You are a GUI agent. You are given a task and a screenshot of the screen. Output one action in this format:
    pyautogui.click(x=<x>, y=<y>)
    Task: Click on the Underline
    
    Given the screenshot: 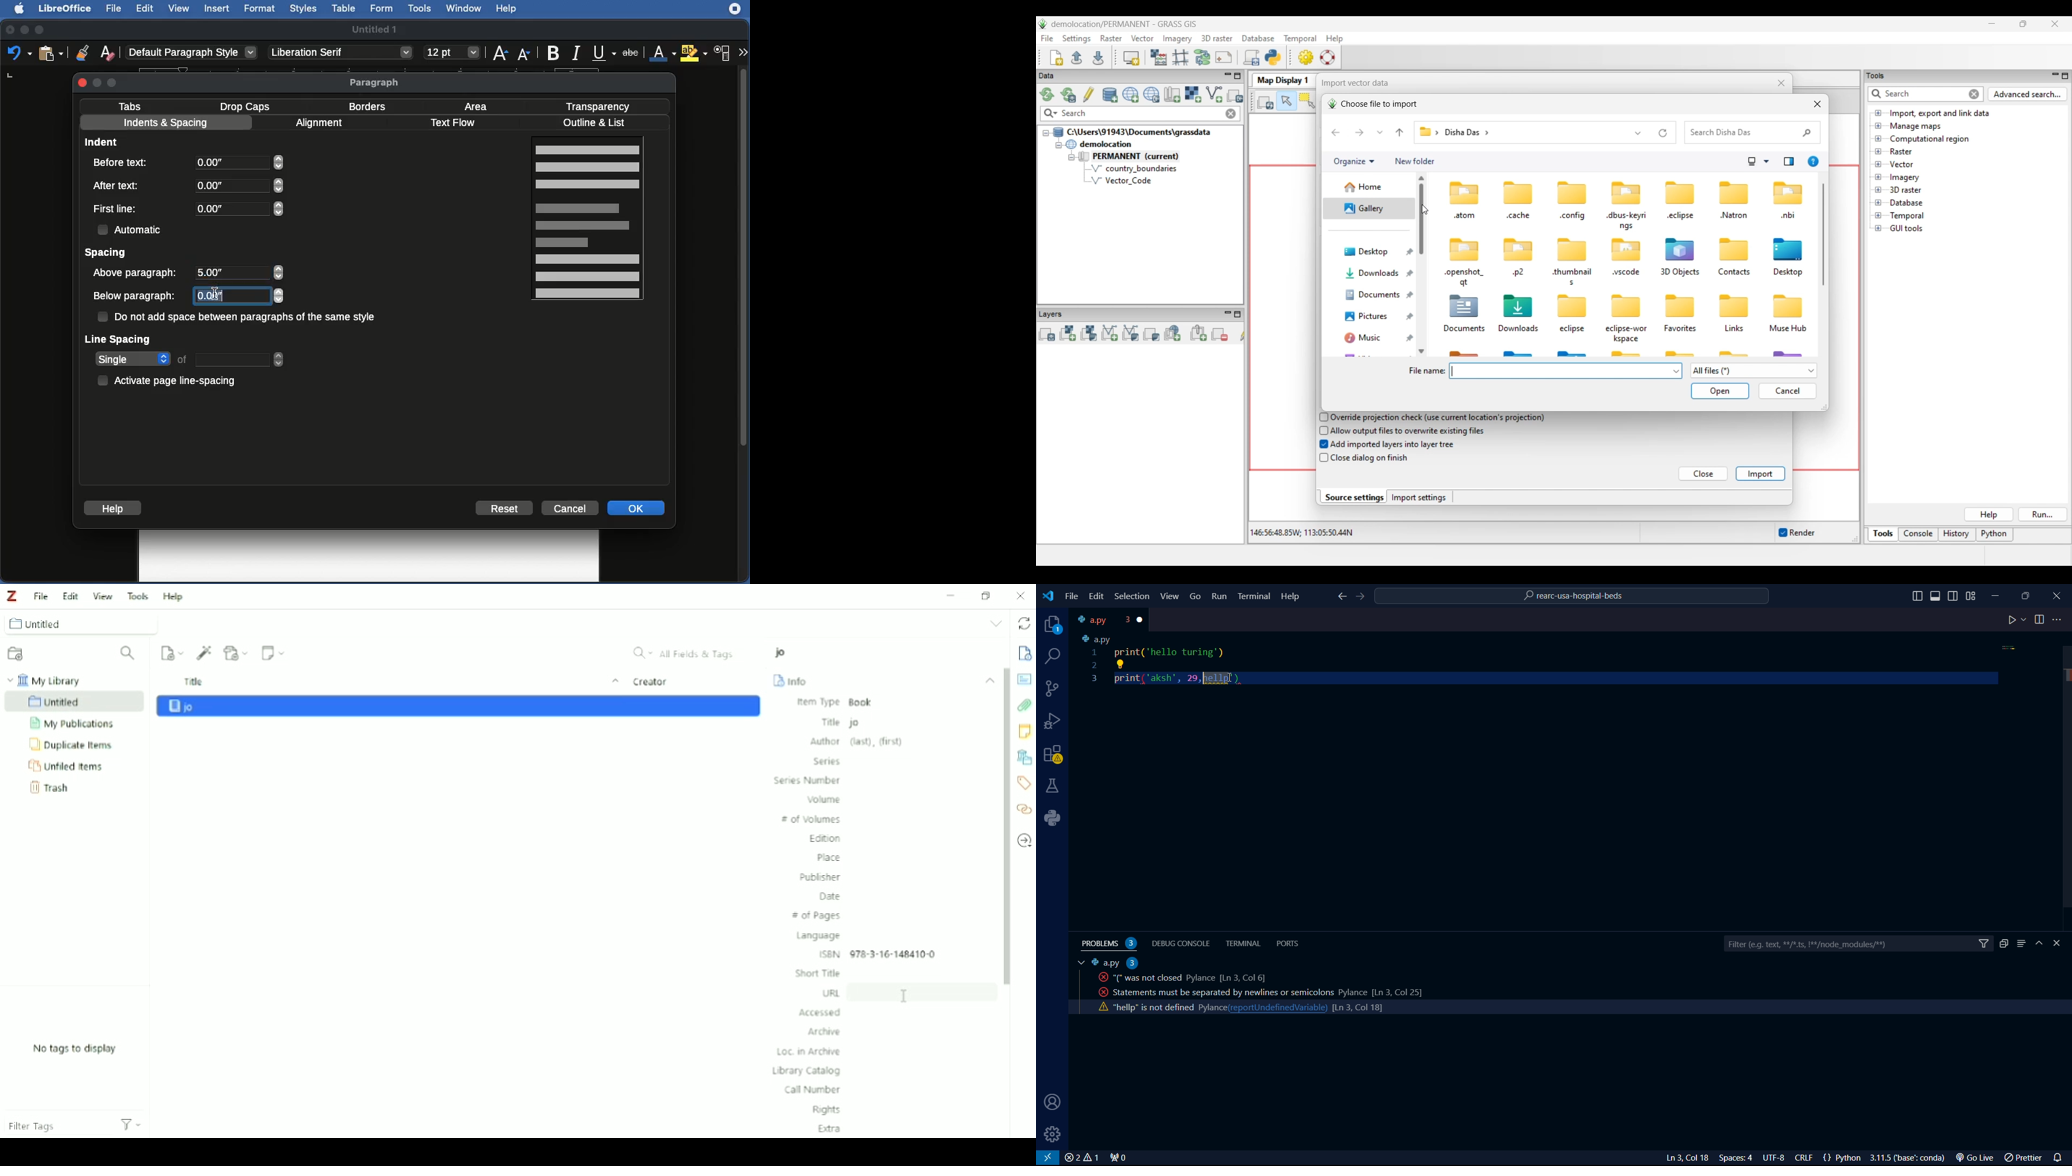 What is the action you would take?
    pyautogui.click(x=604, y=53)
    